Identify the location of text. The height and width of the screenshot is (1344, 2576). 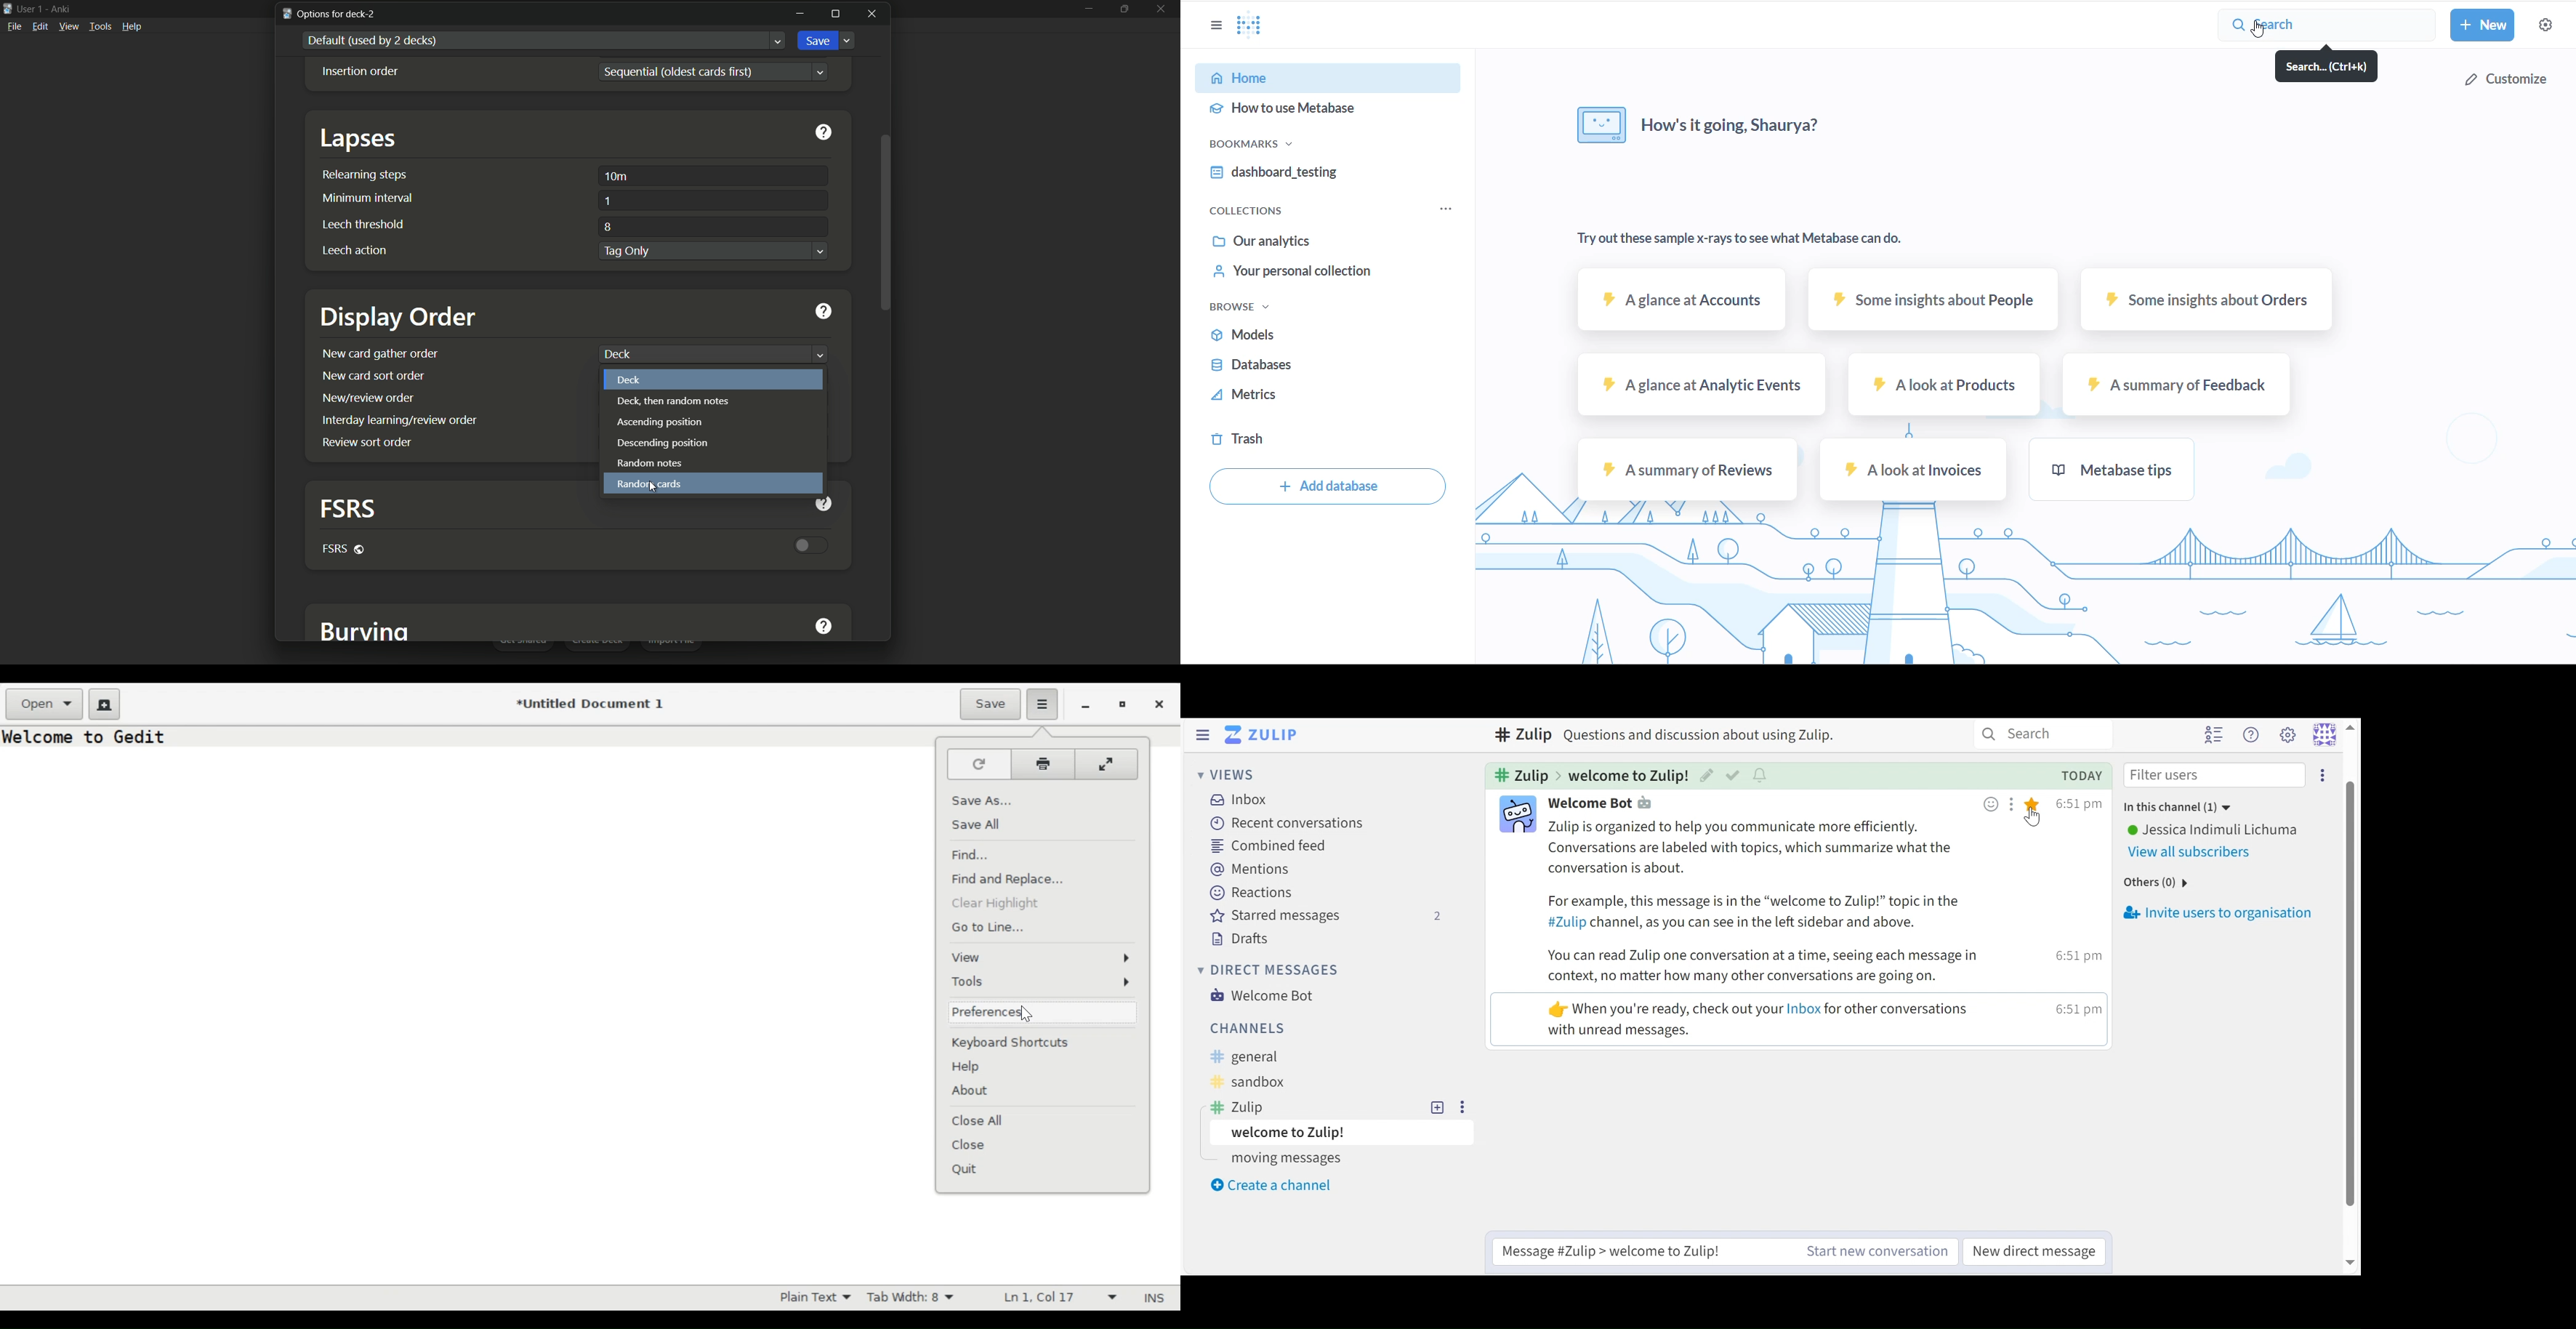
(1706, 736).